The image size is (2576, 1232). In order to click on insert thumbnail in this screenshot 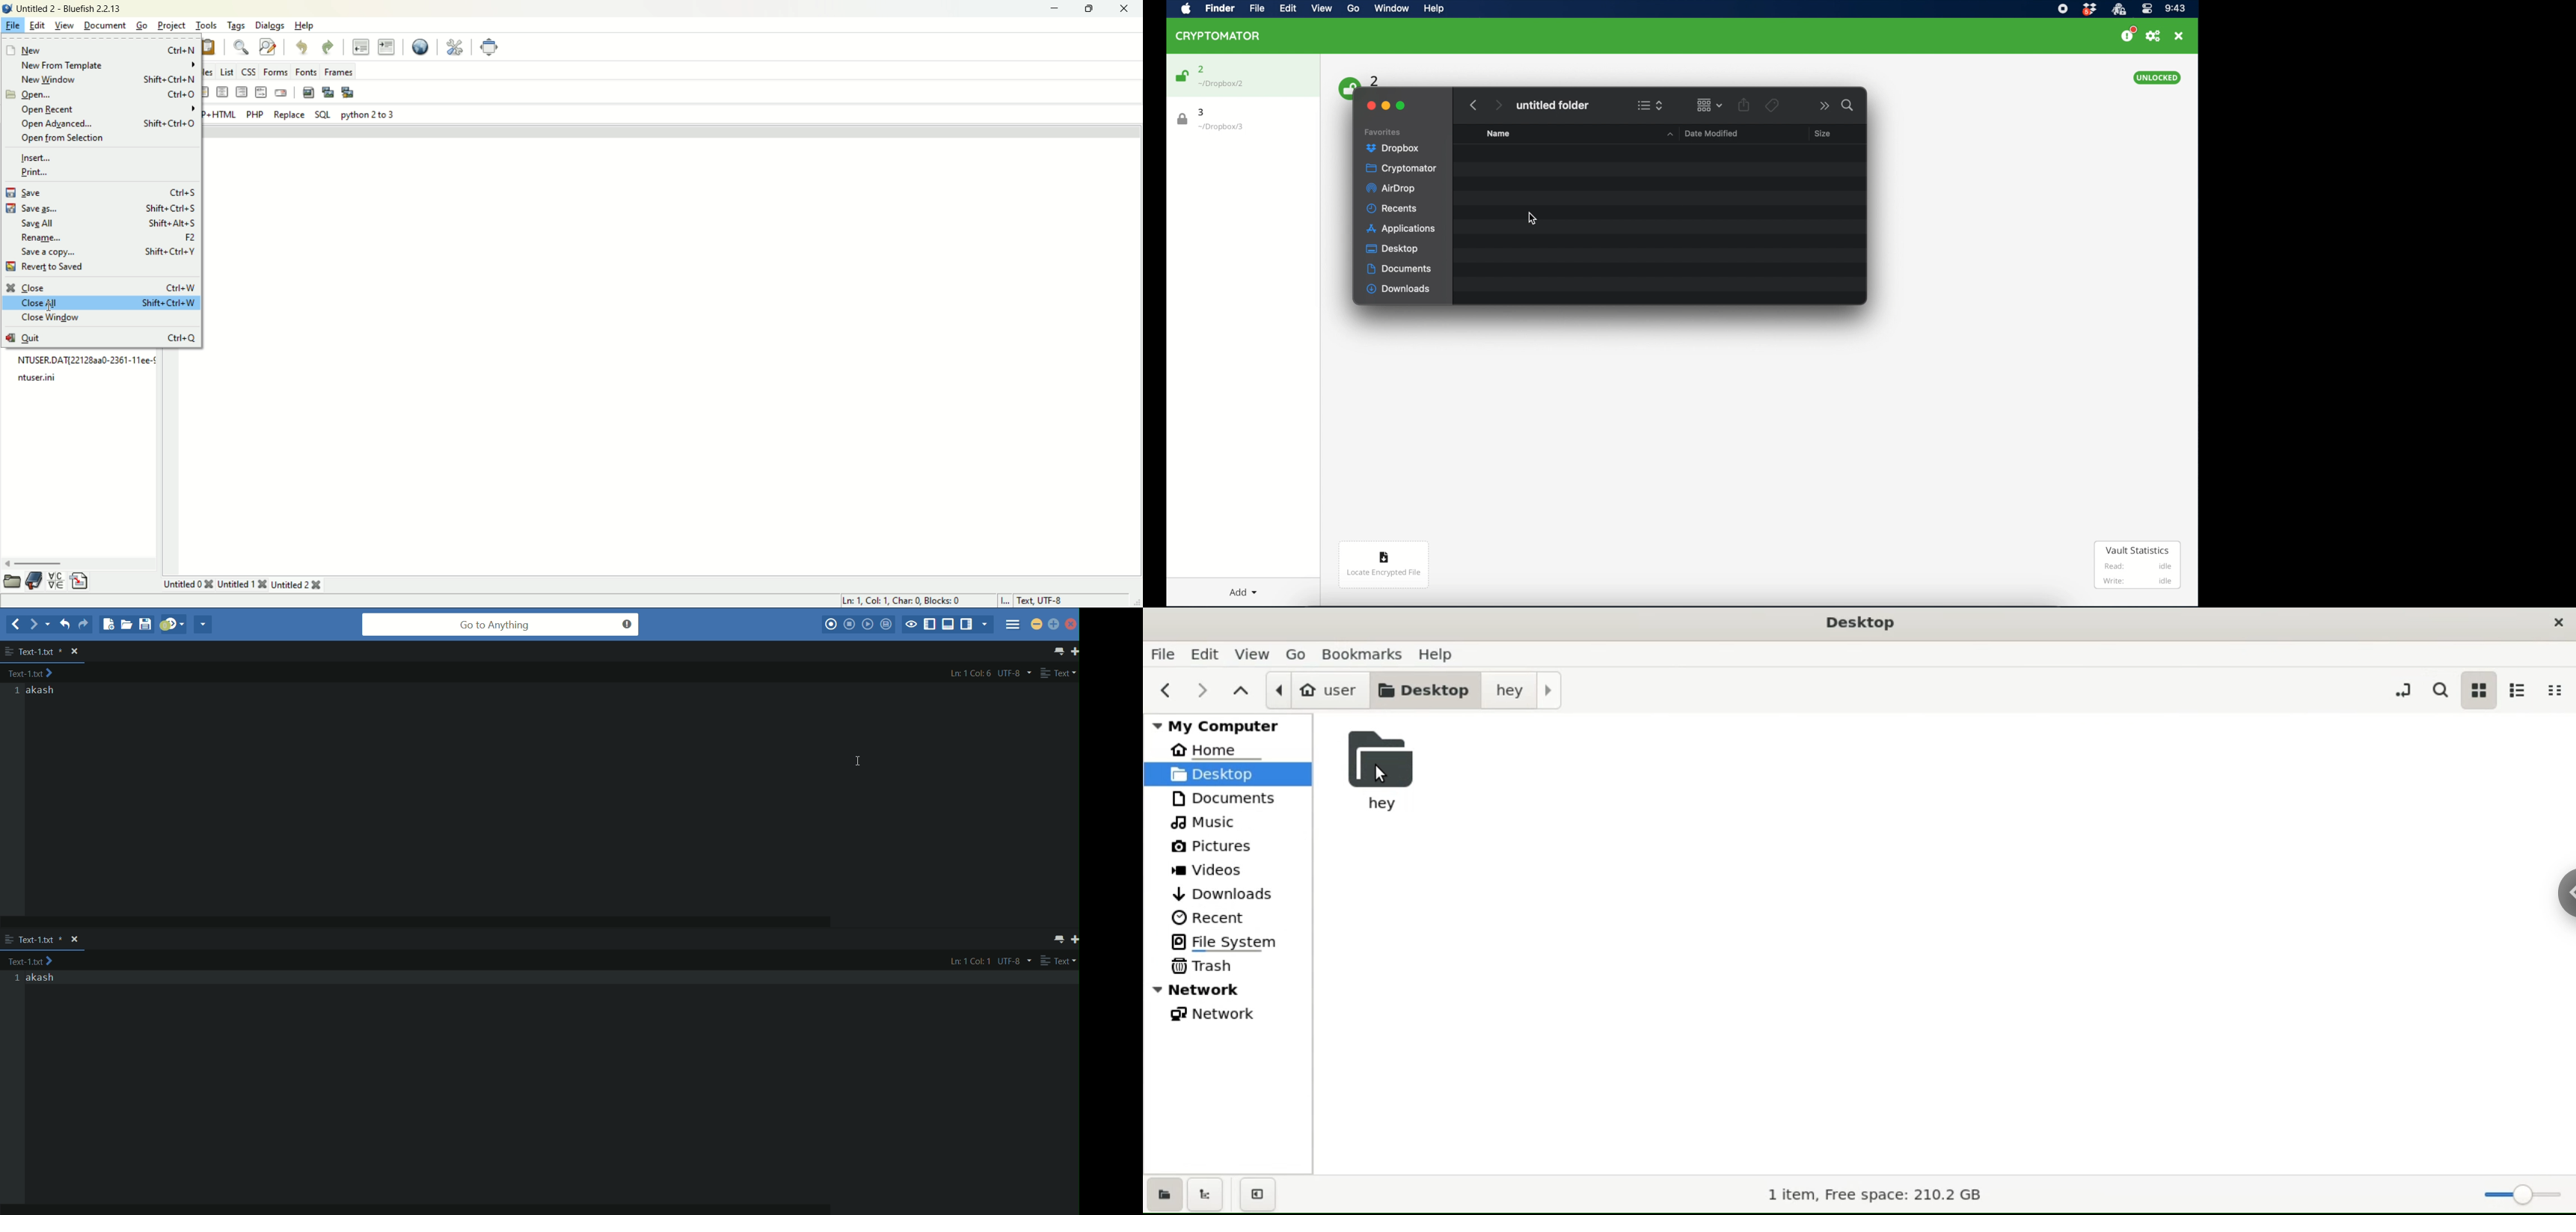, I will do `click(326, 92)`.